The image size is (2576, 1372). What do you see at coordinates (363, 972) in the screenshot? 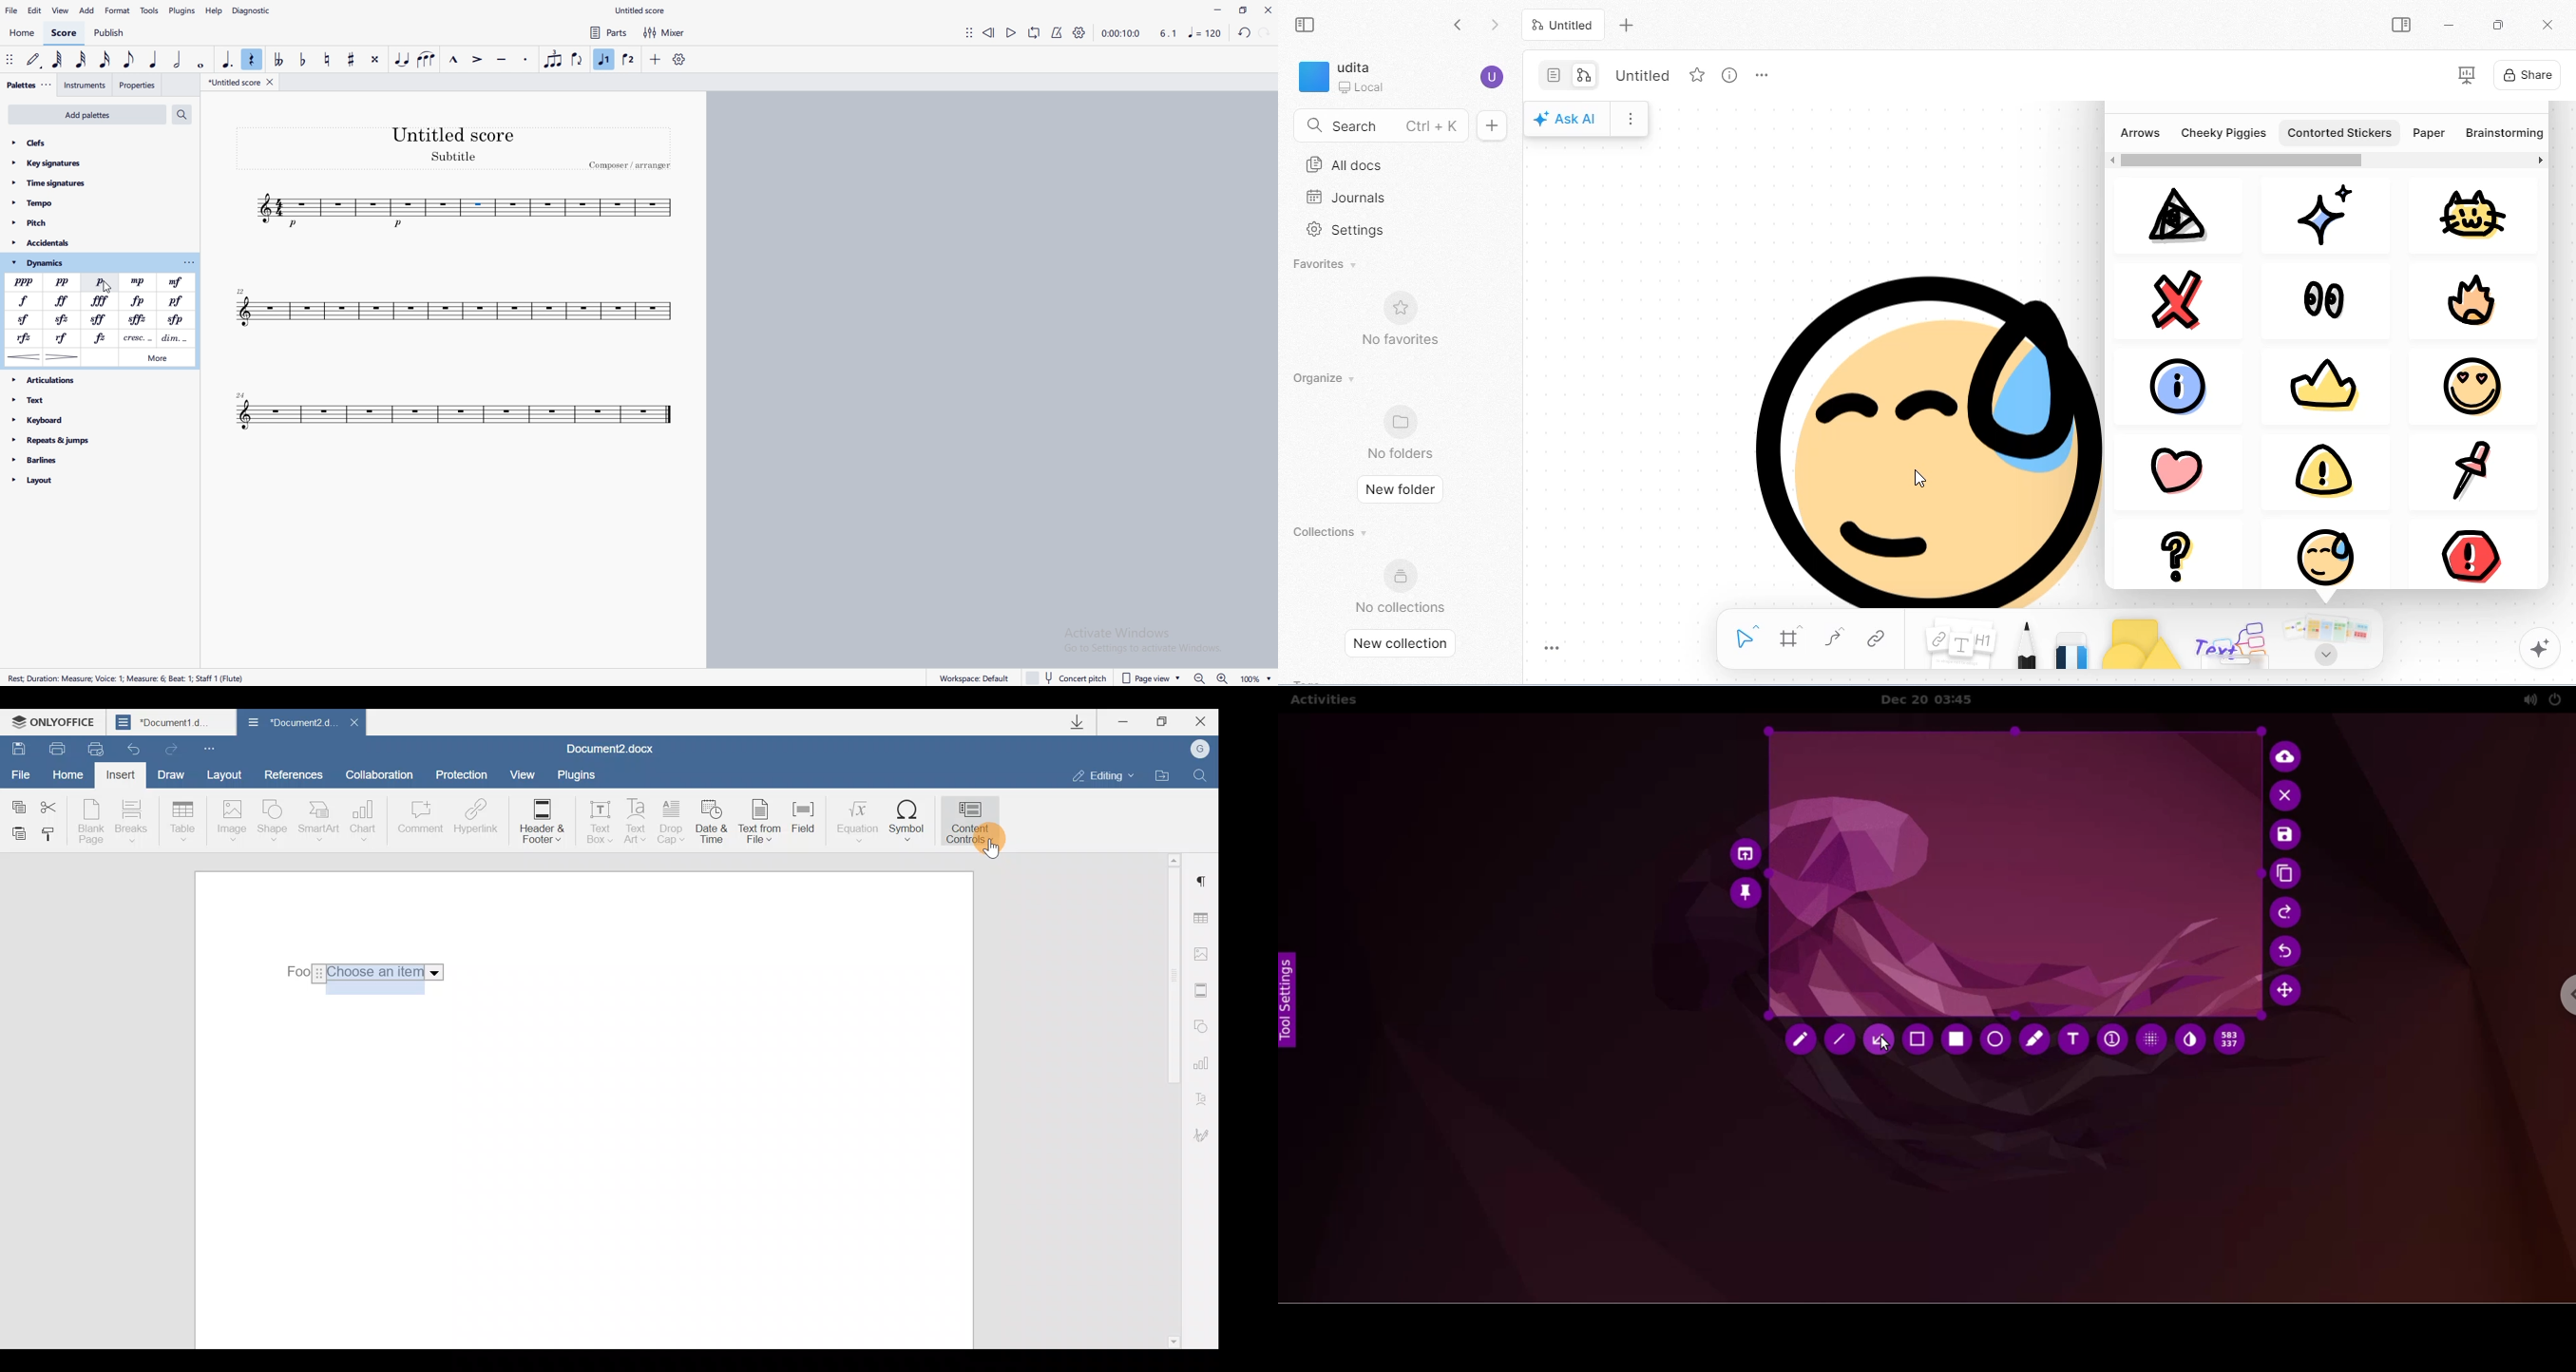
I see `Drop-down` at bounding box center [363, 972].